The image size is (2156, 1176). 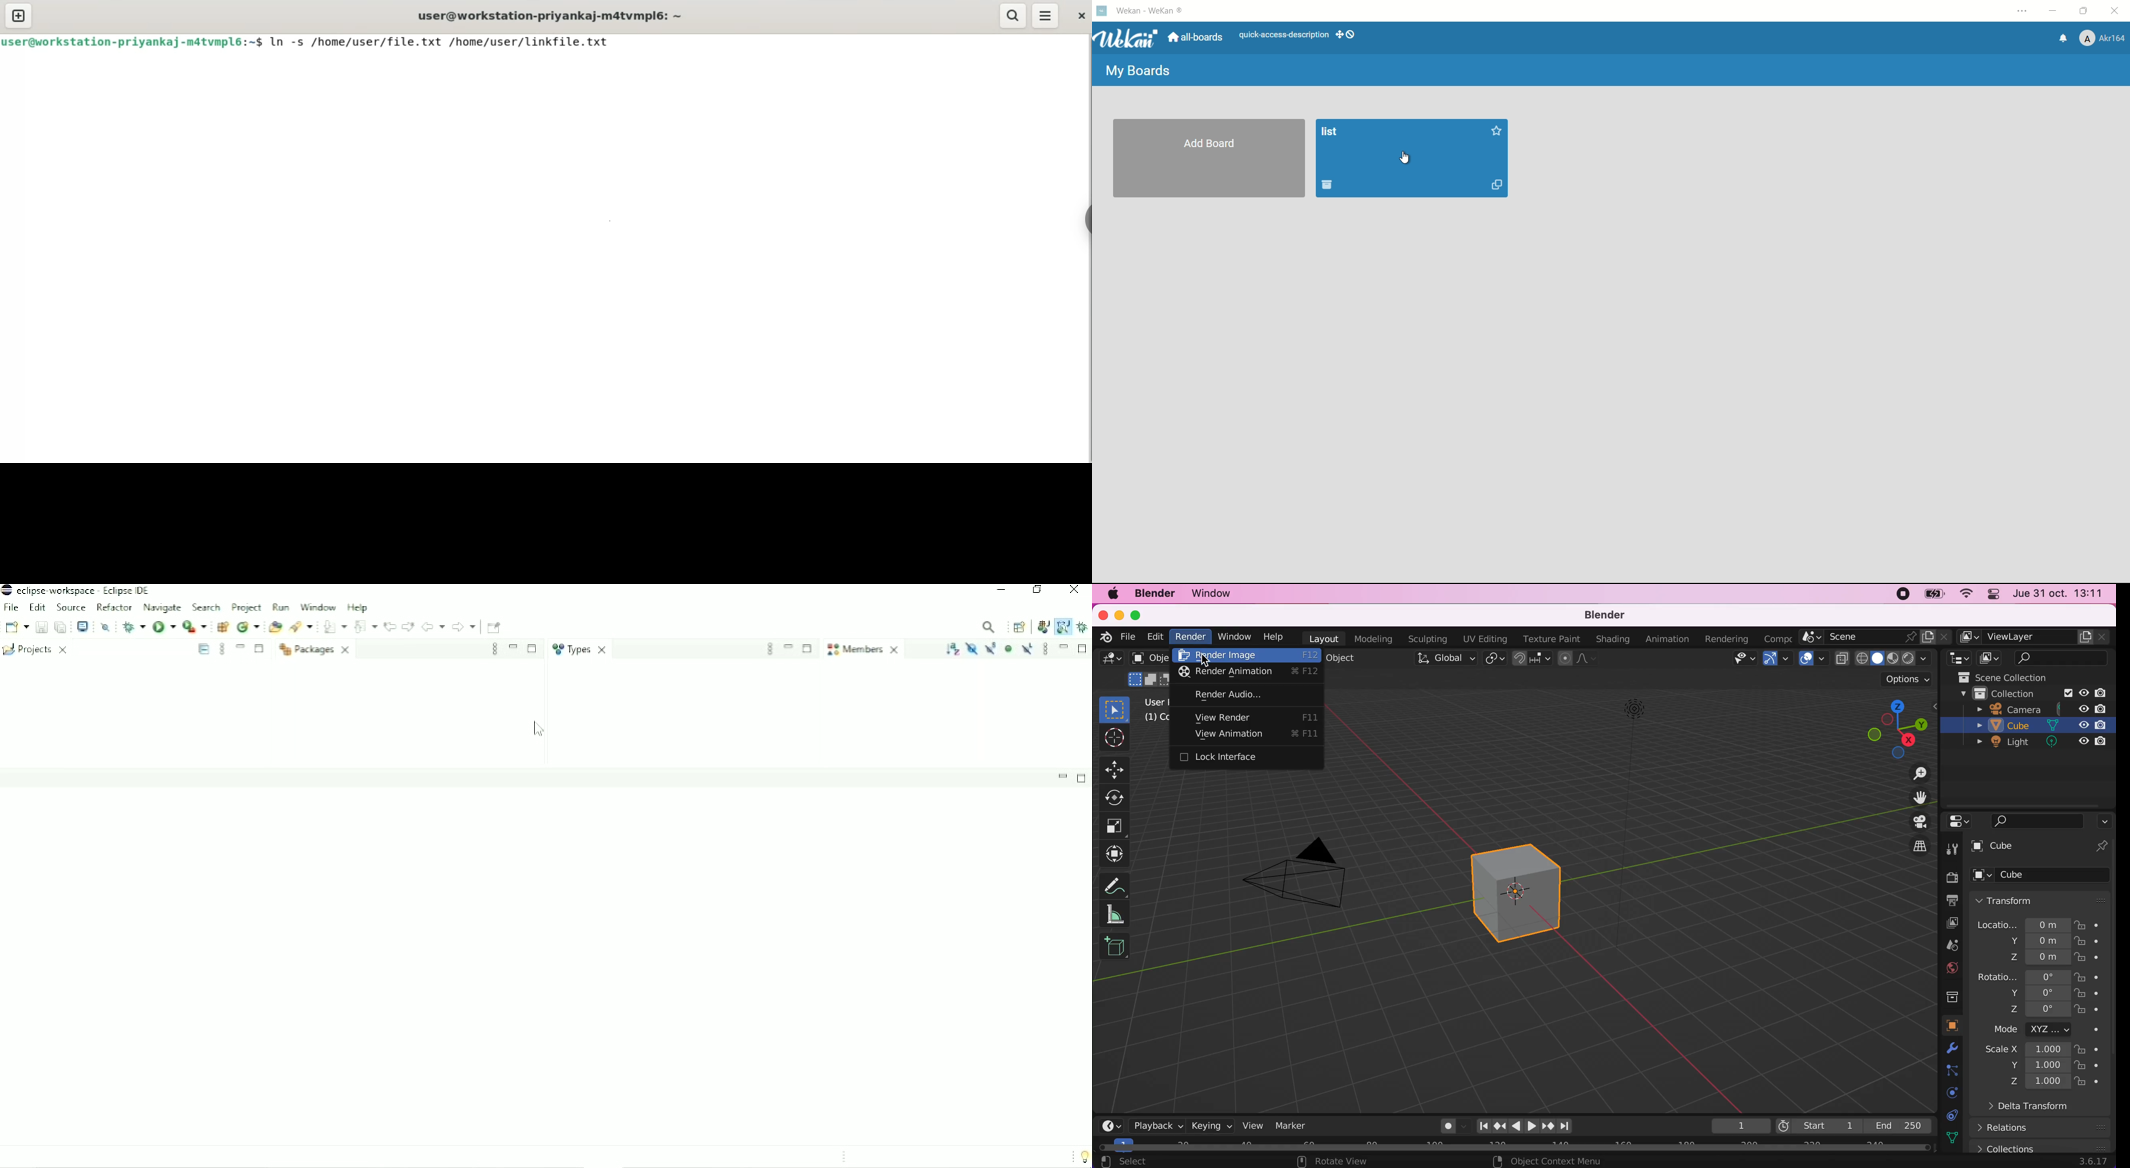 I want to click on recording stopped, so click(x=1902, y=595).